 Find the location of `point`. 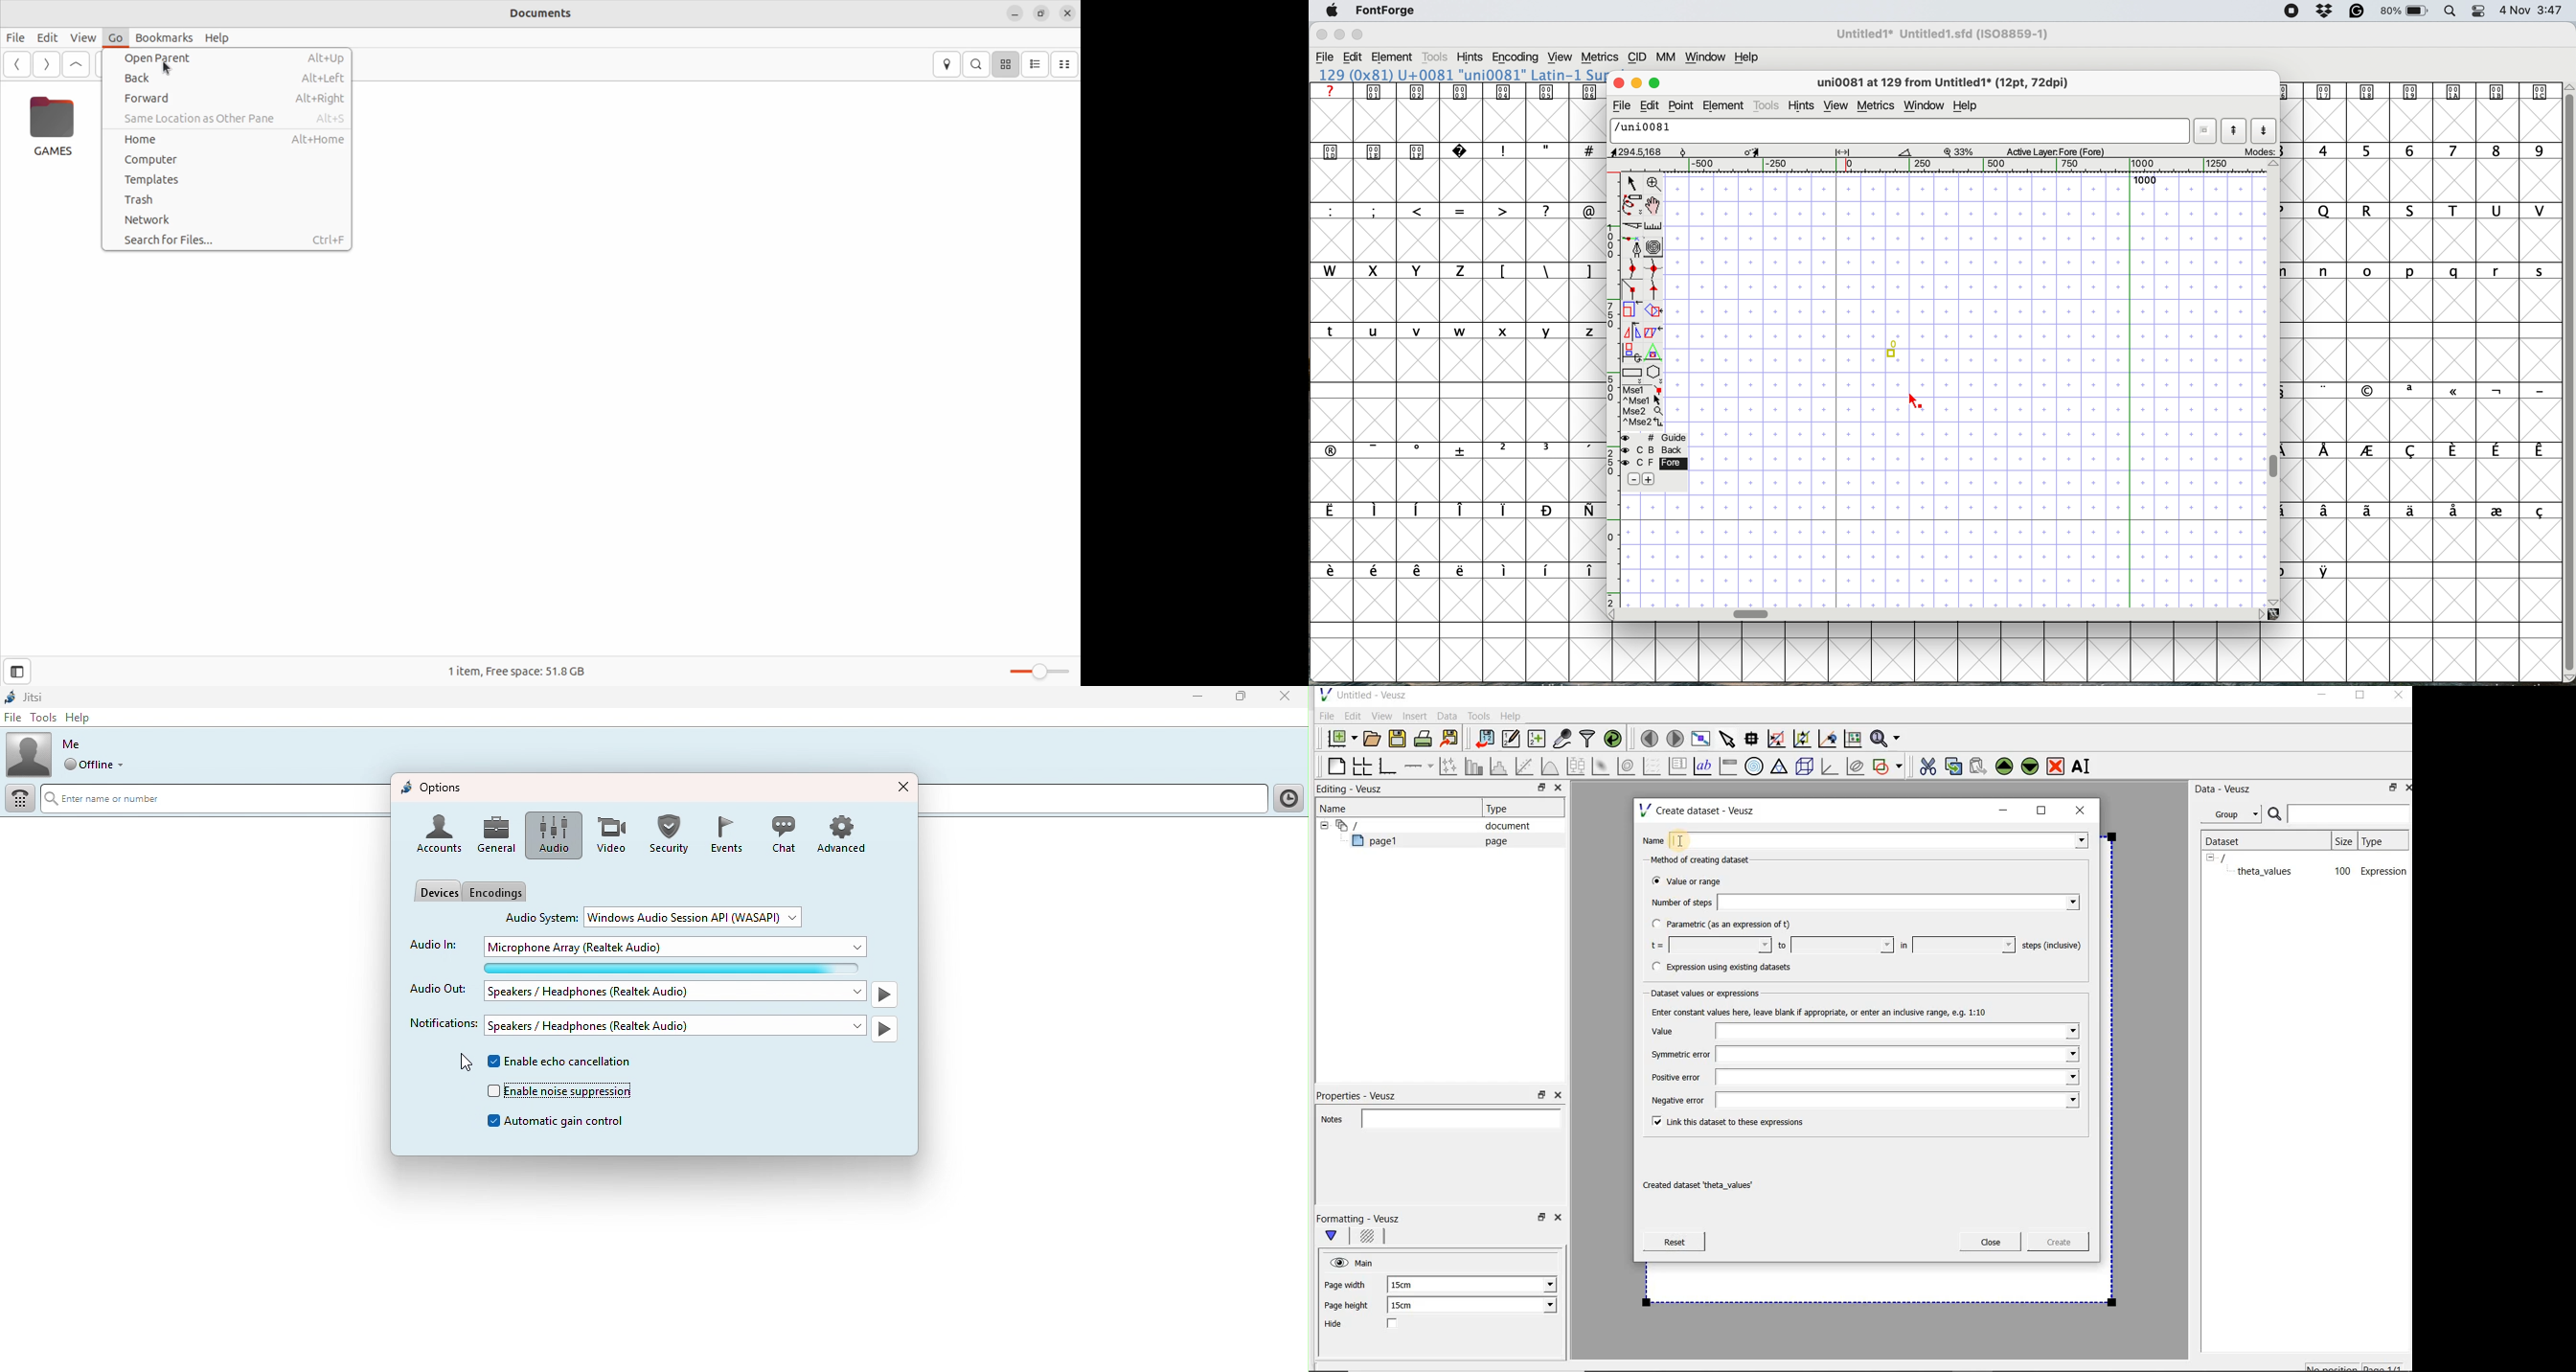

point is located at coordinates (1680, 105).